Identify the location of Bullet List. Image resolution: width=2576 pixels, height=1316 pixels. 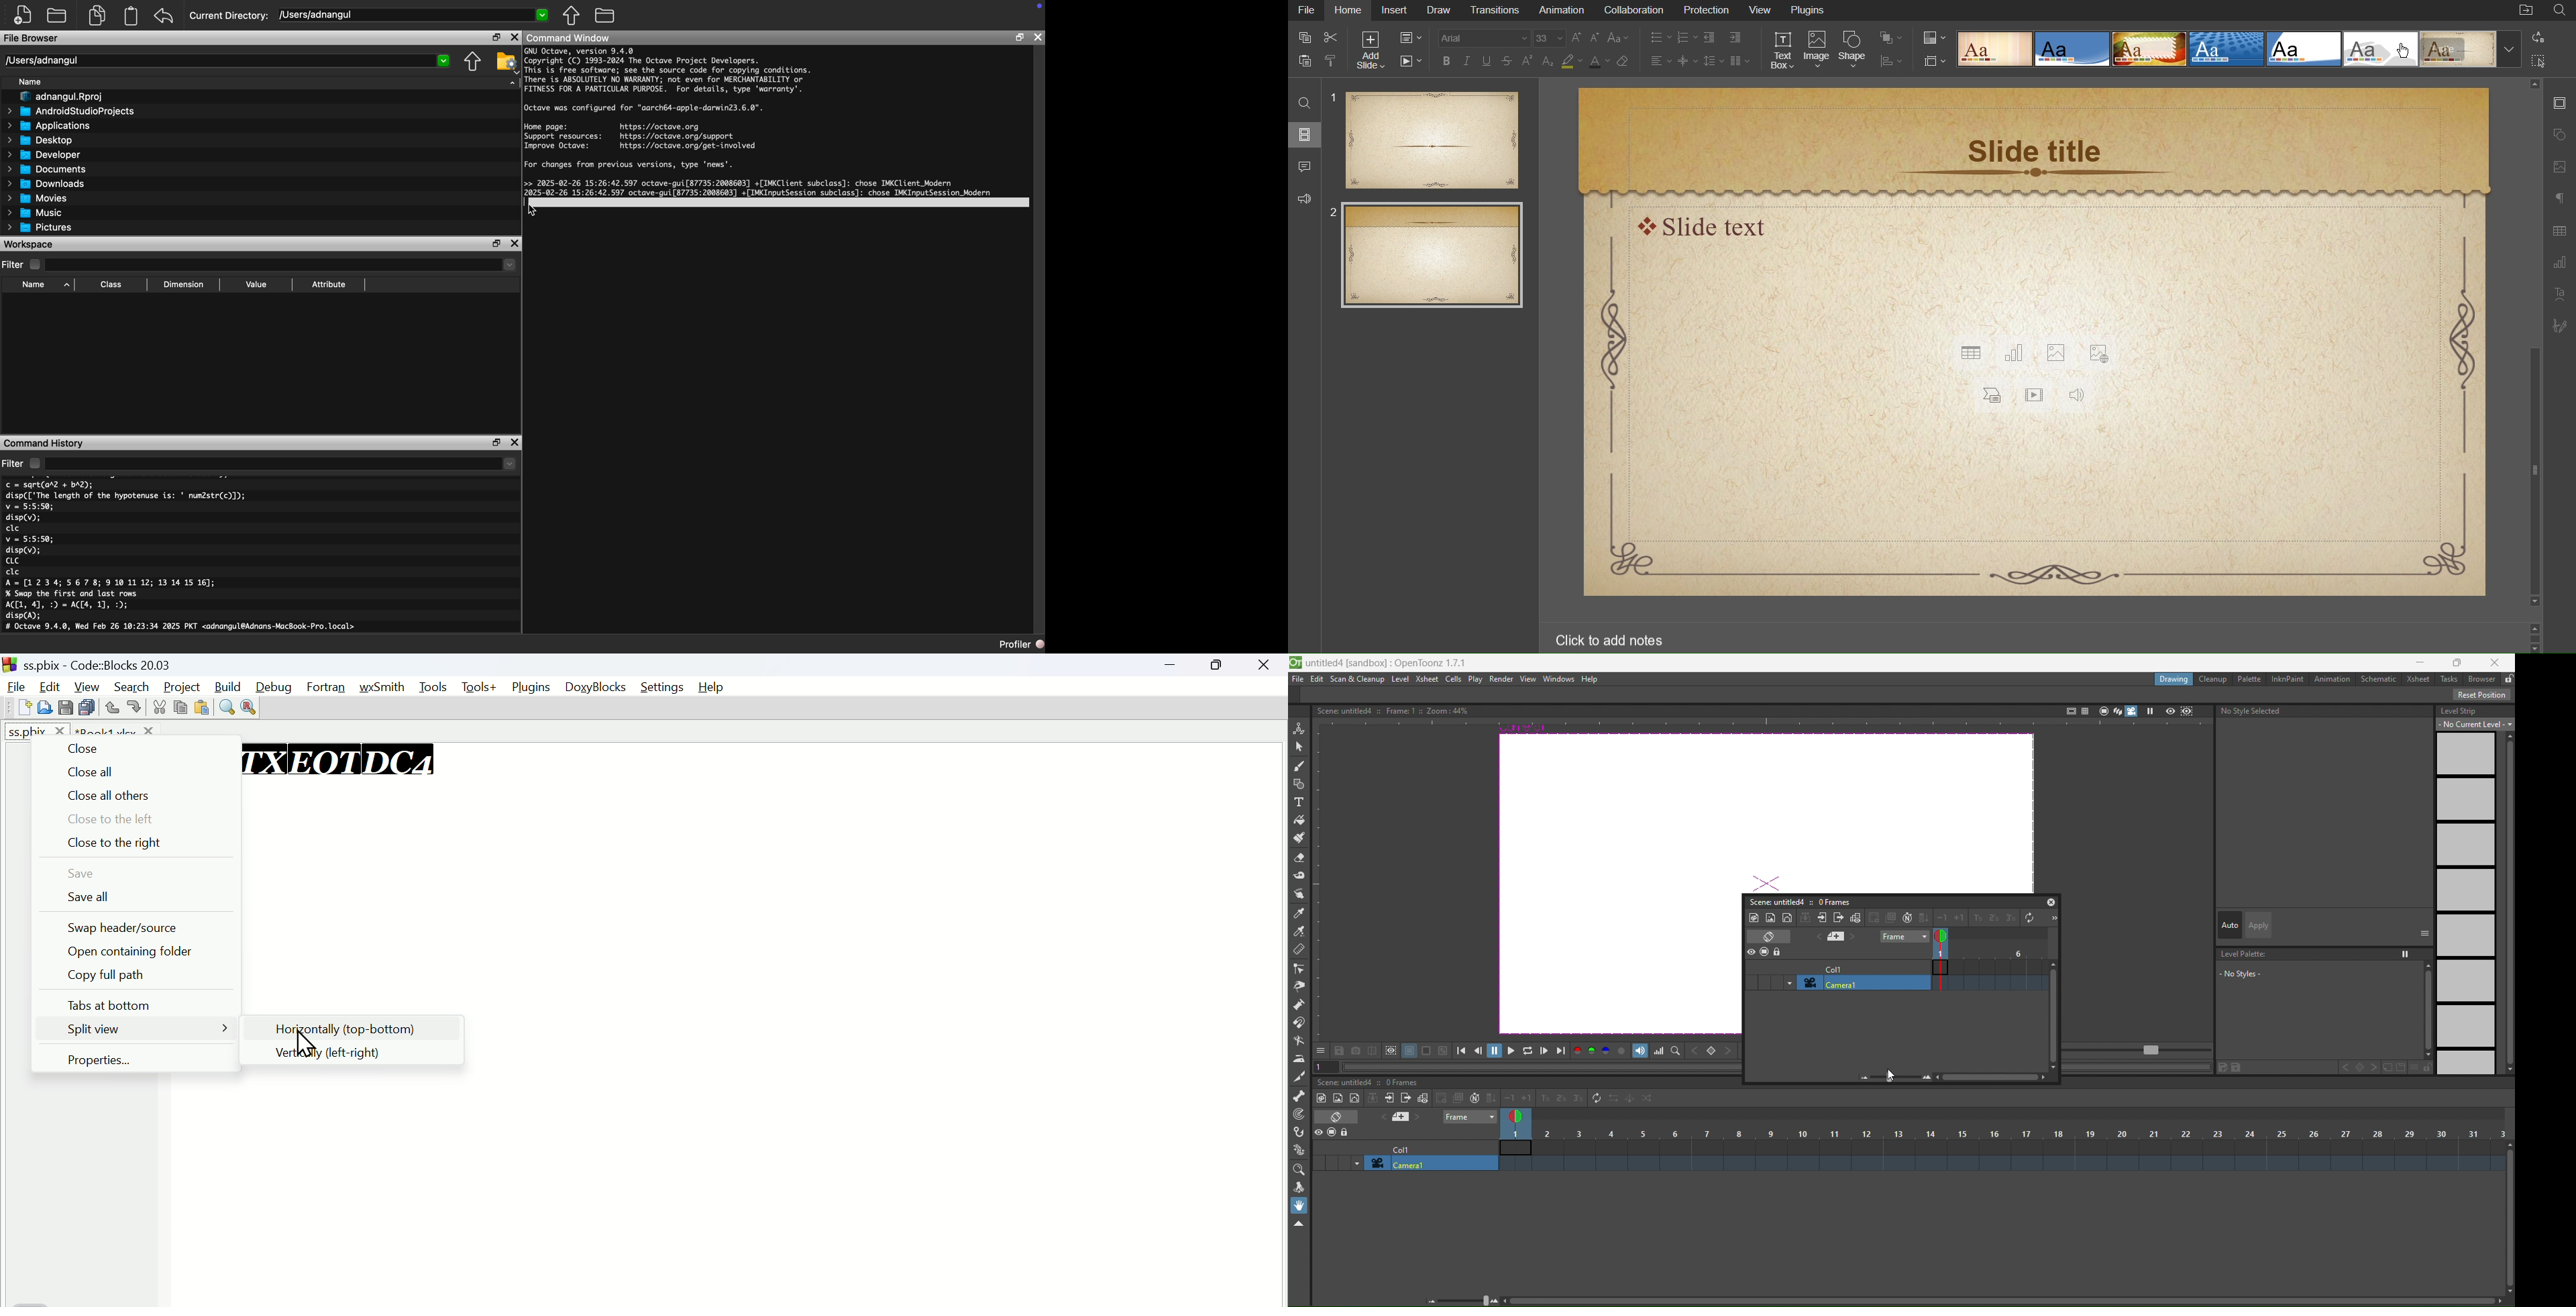
(1661, 39).